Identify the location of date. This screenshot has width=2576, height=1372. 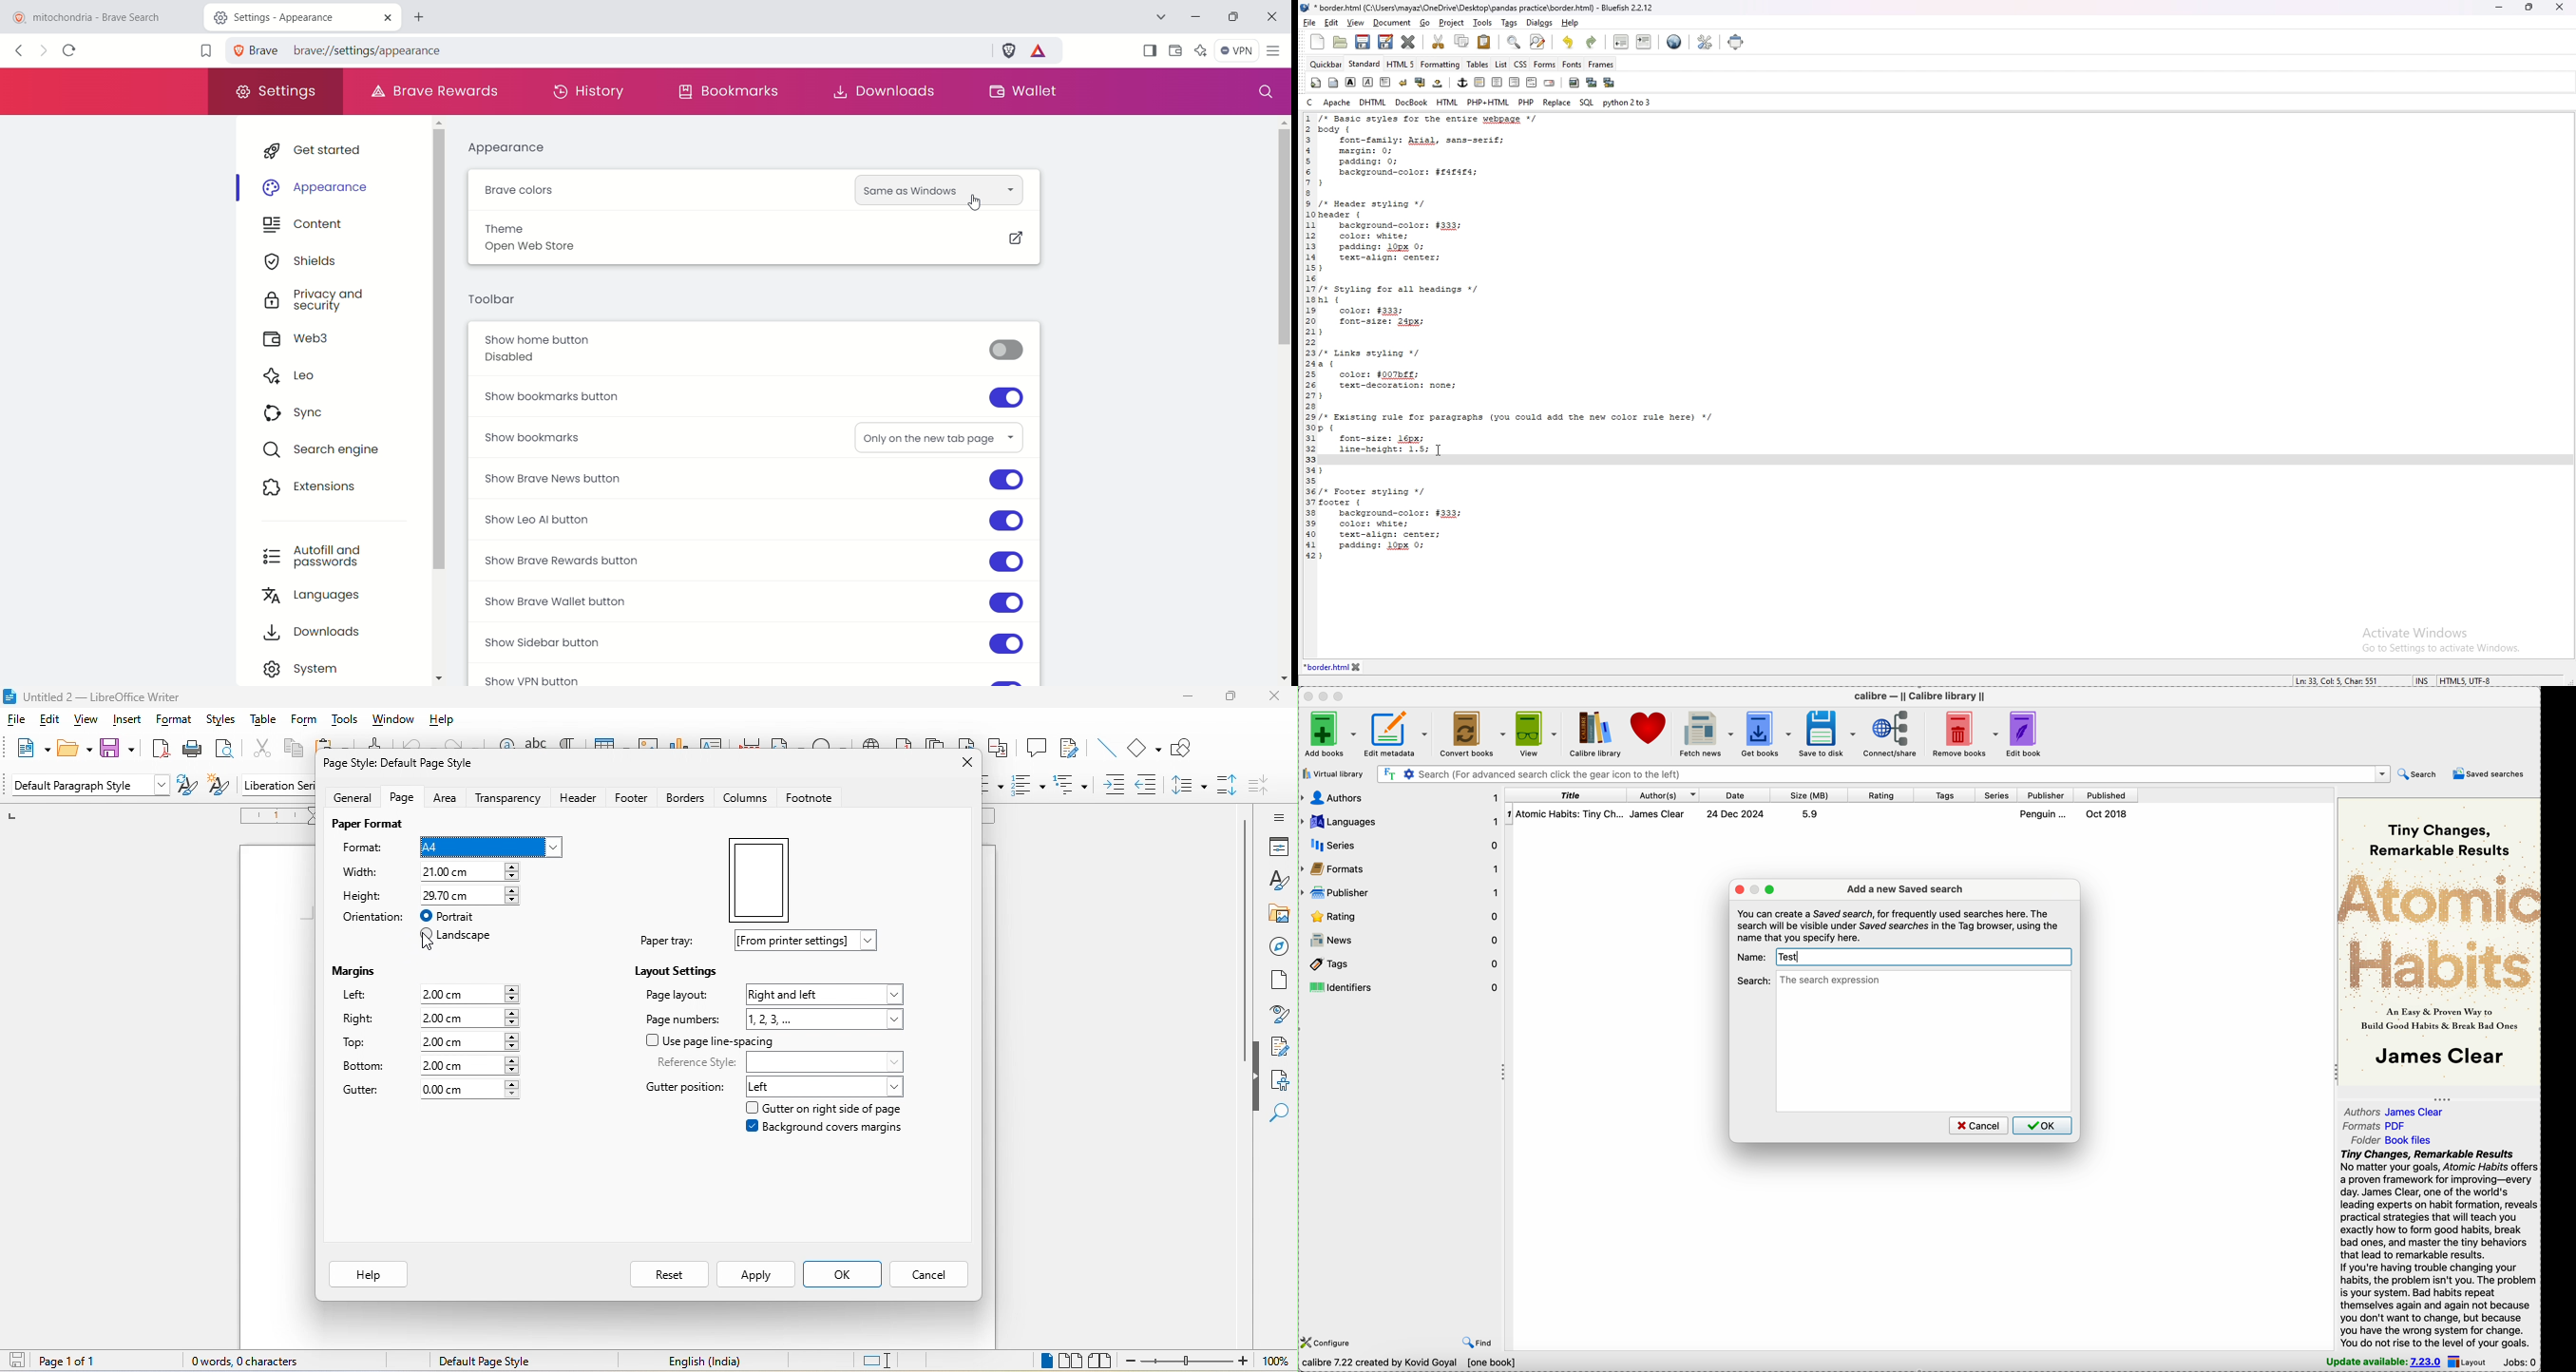
(1736, 795).